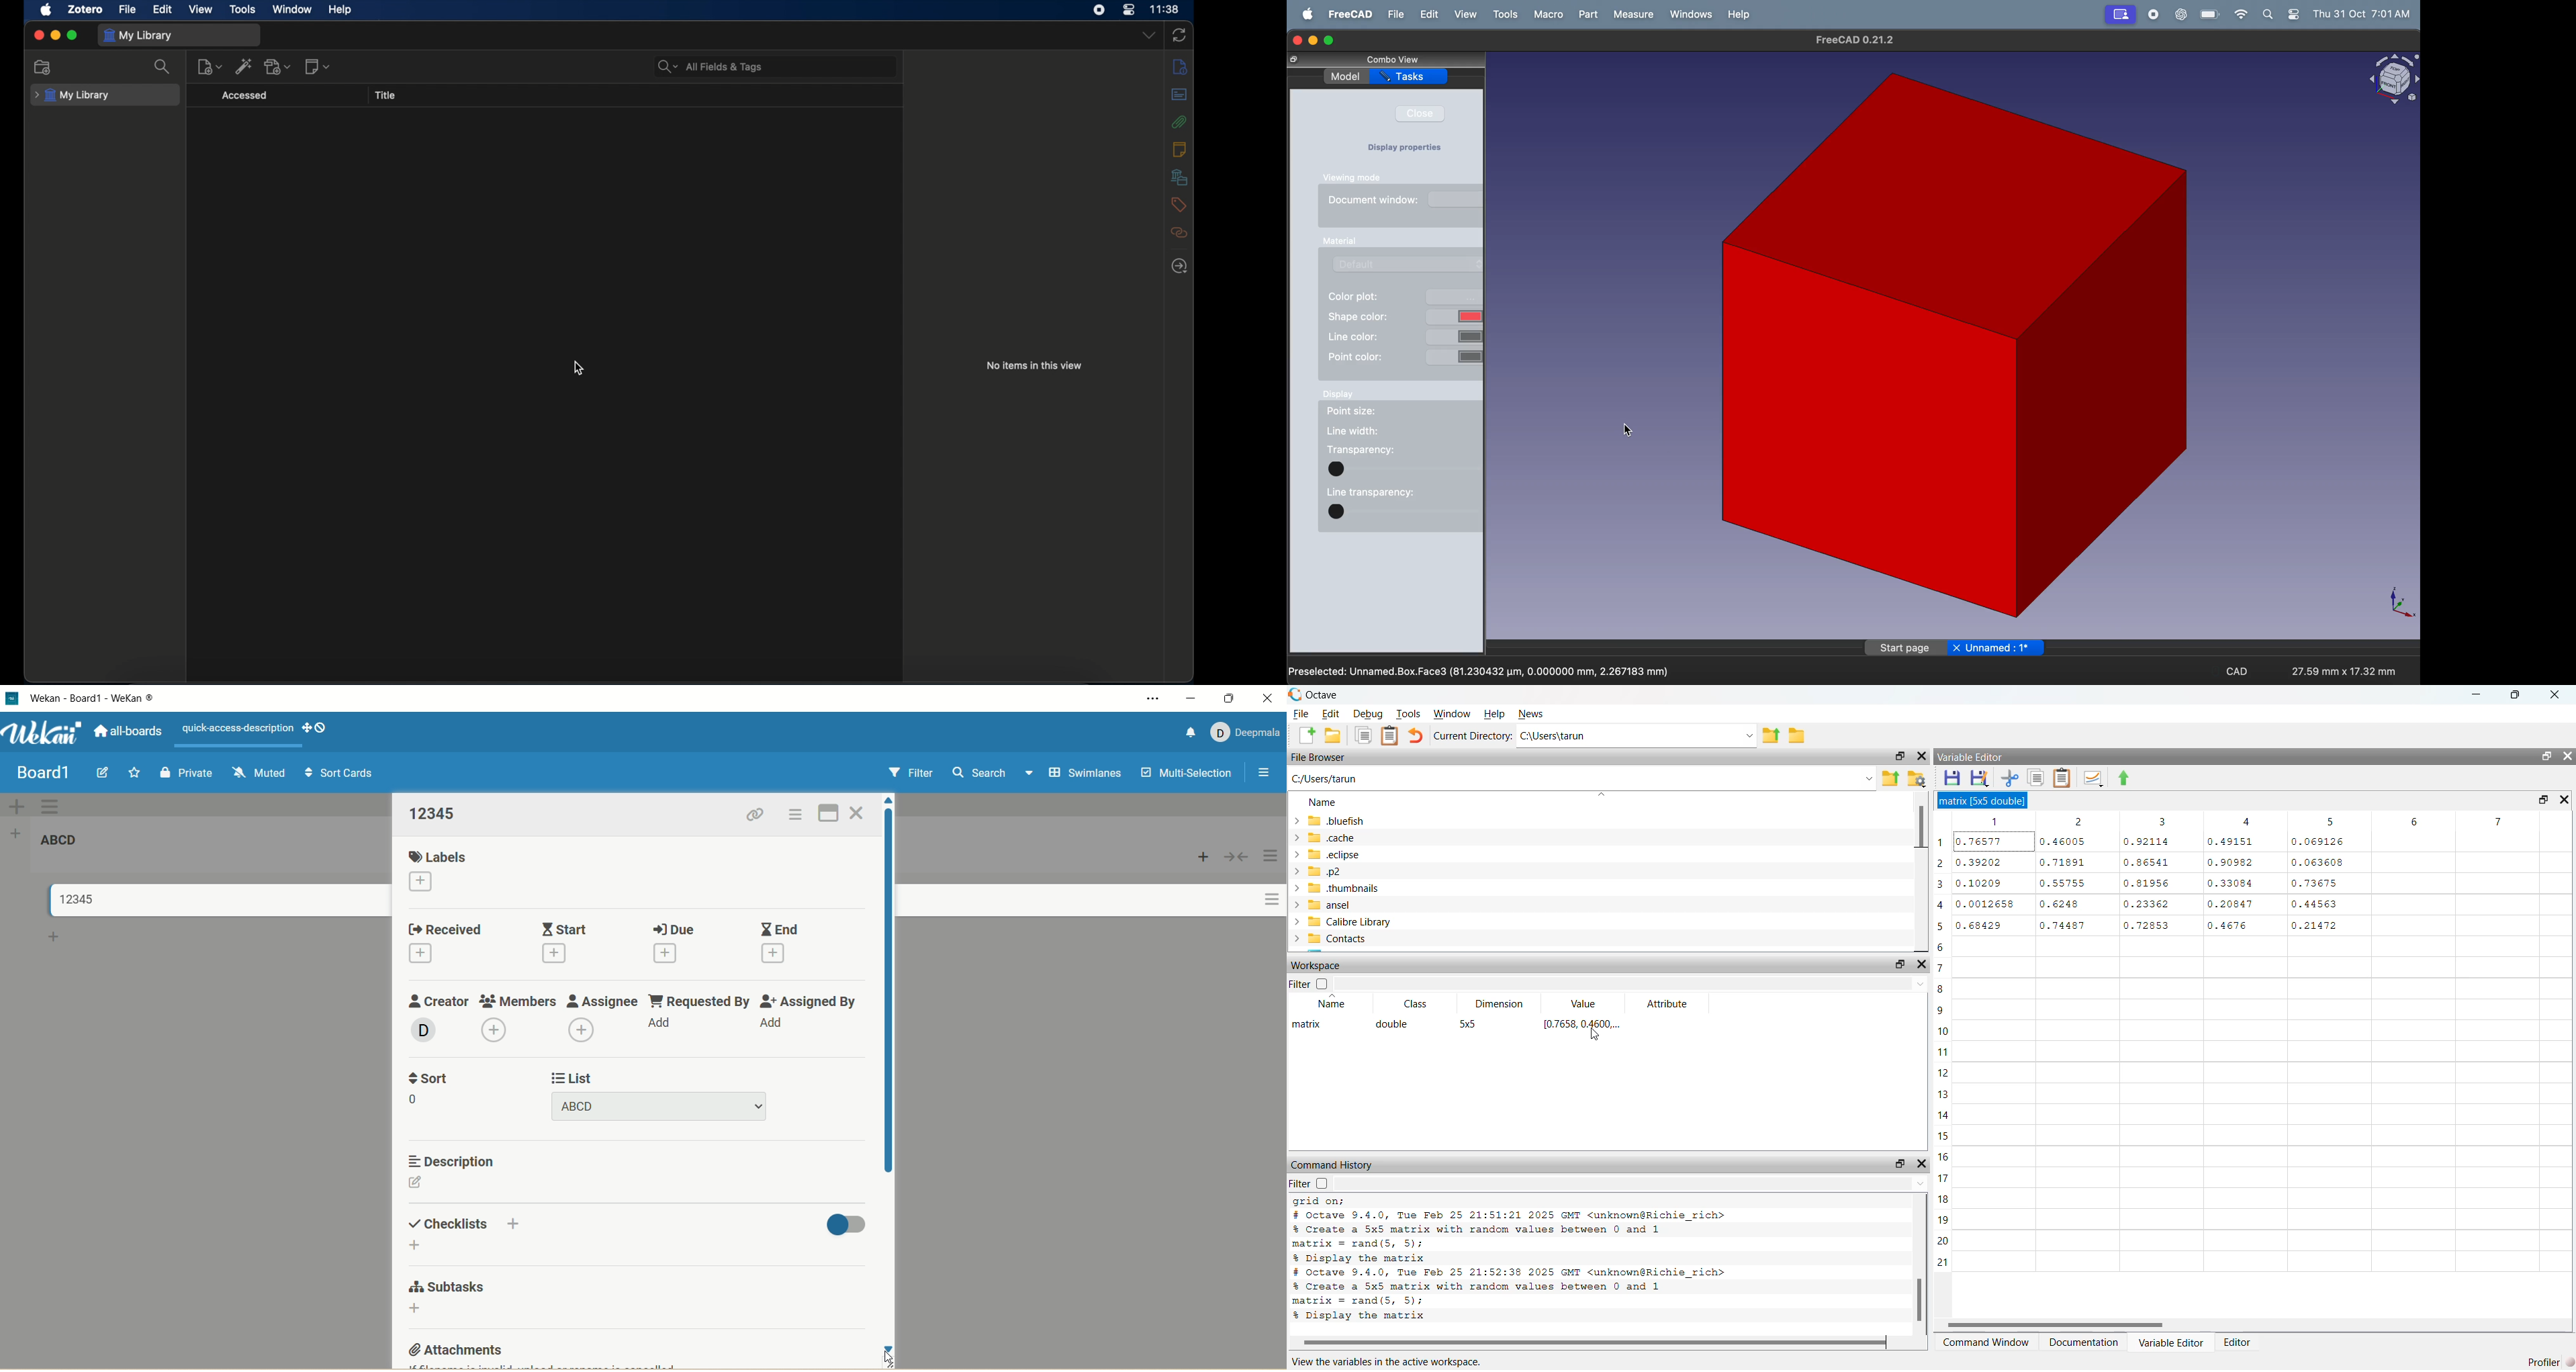  Describe the element at coordinates (341, 10) in the screenshot. I see `help` at that location.